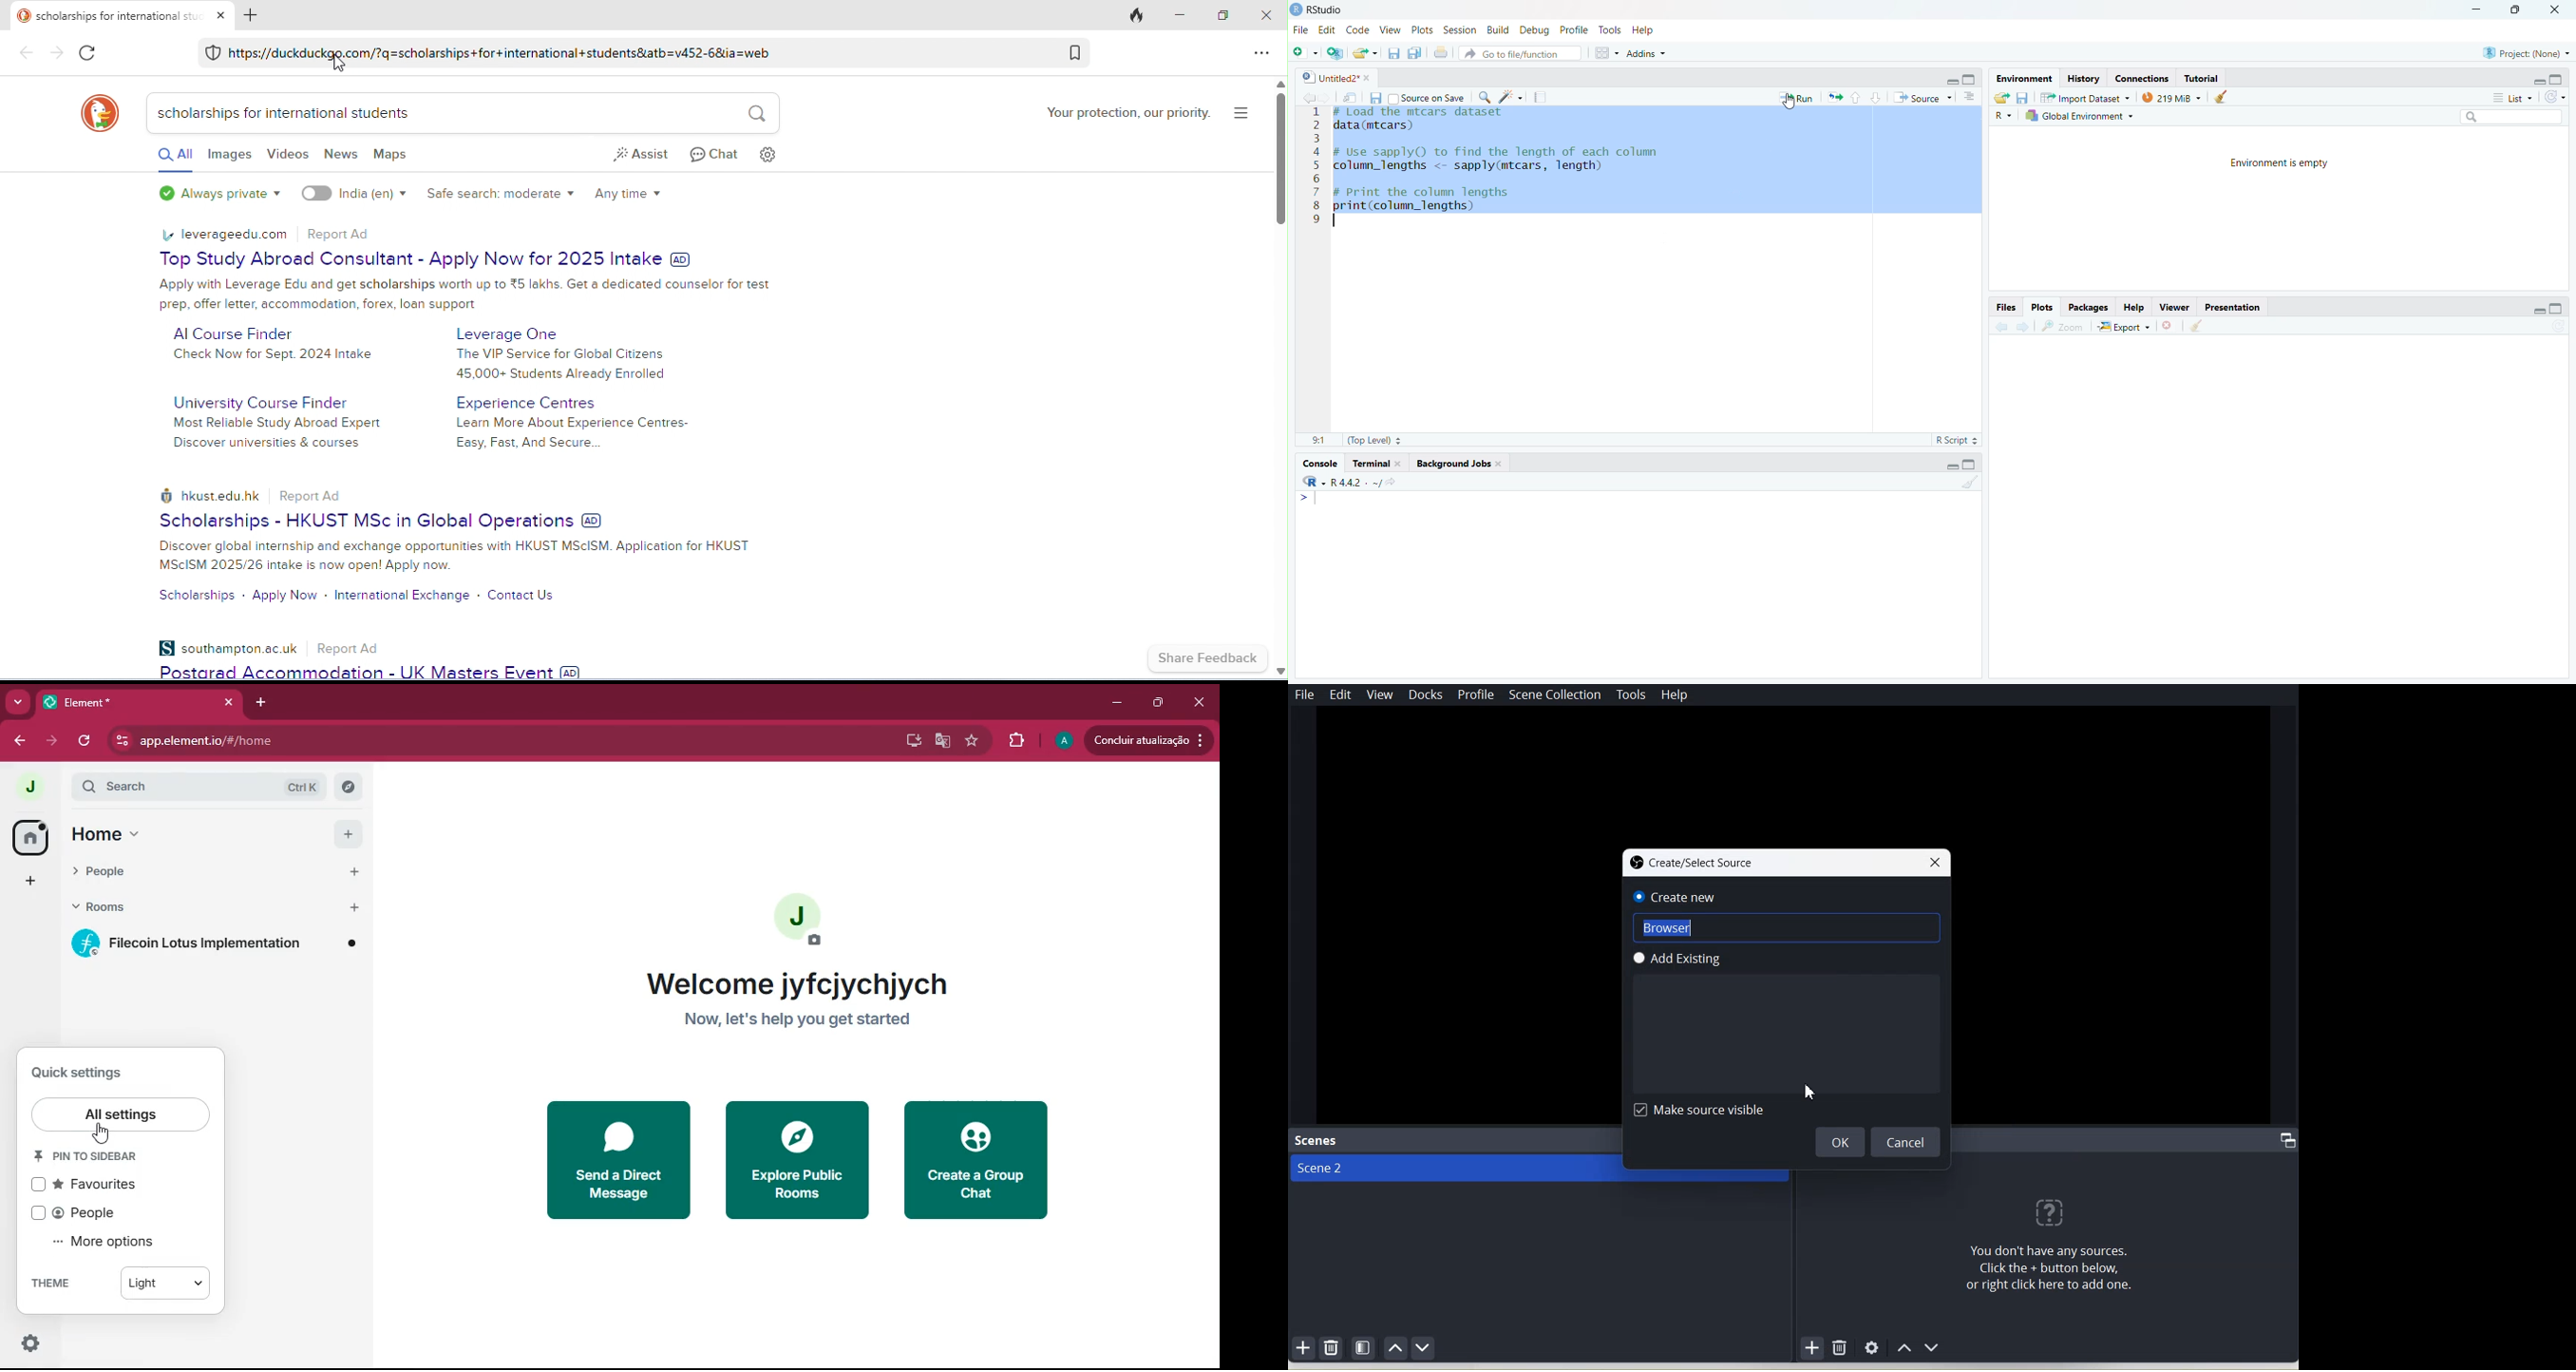 The width and height of the screenshot is (2576, 1372). I want to click on scenes, so click(1318, 1140).